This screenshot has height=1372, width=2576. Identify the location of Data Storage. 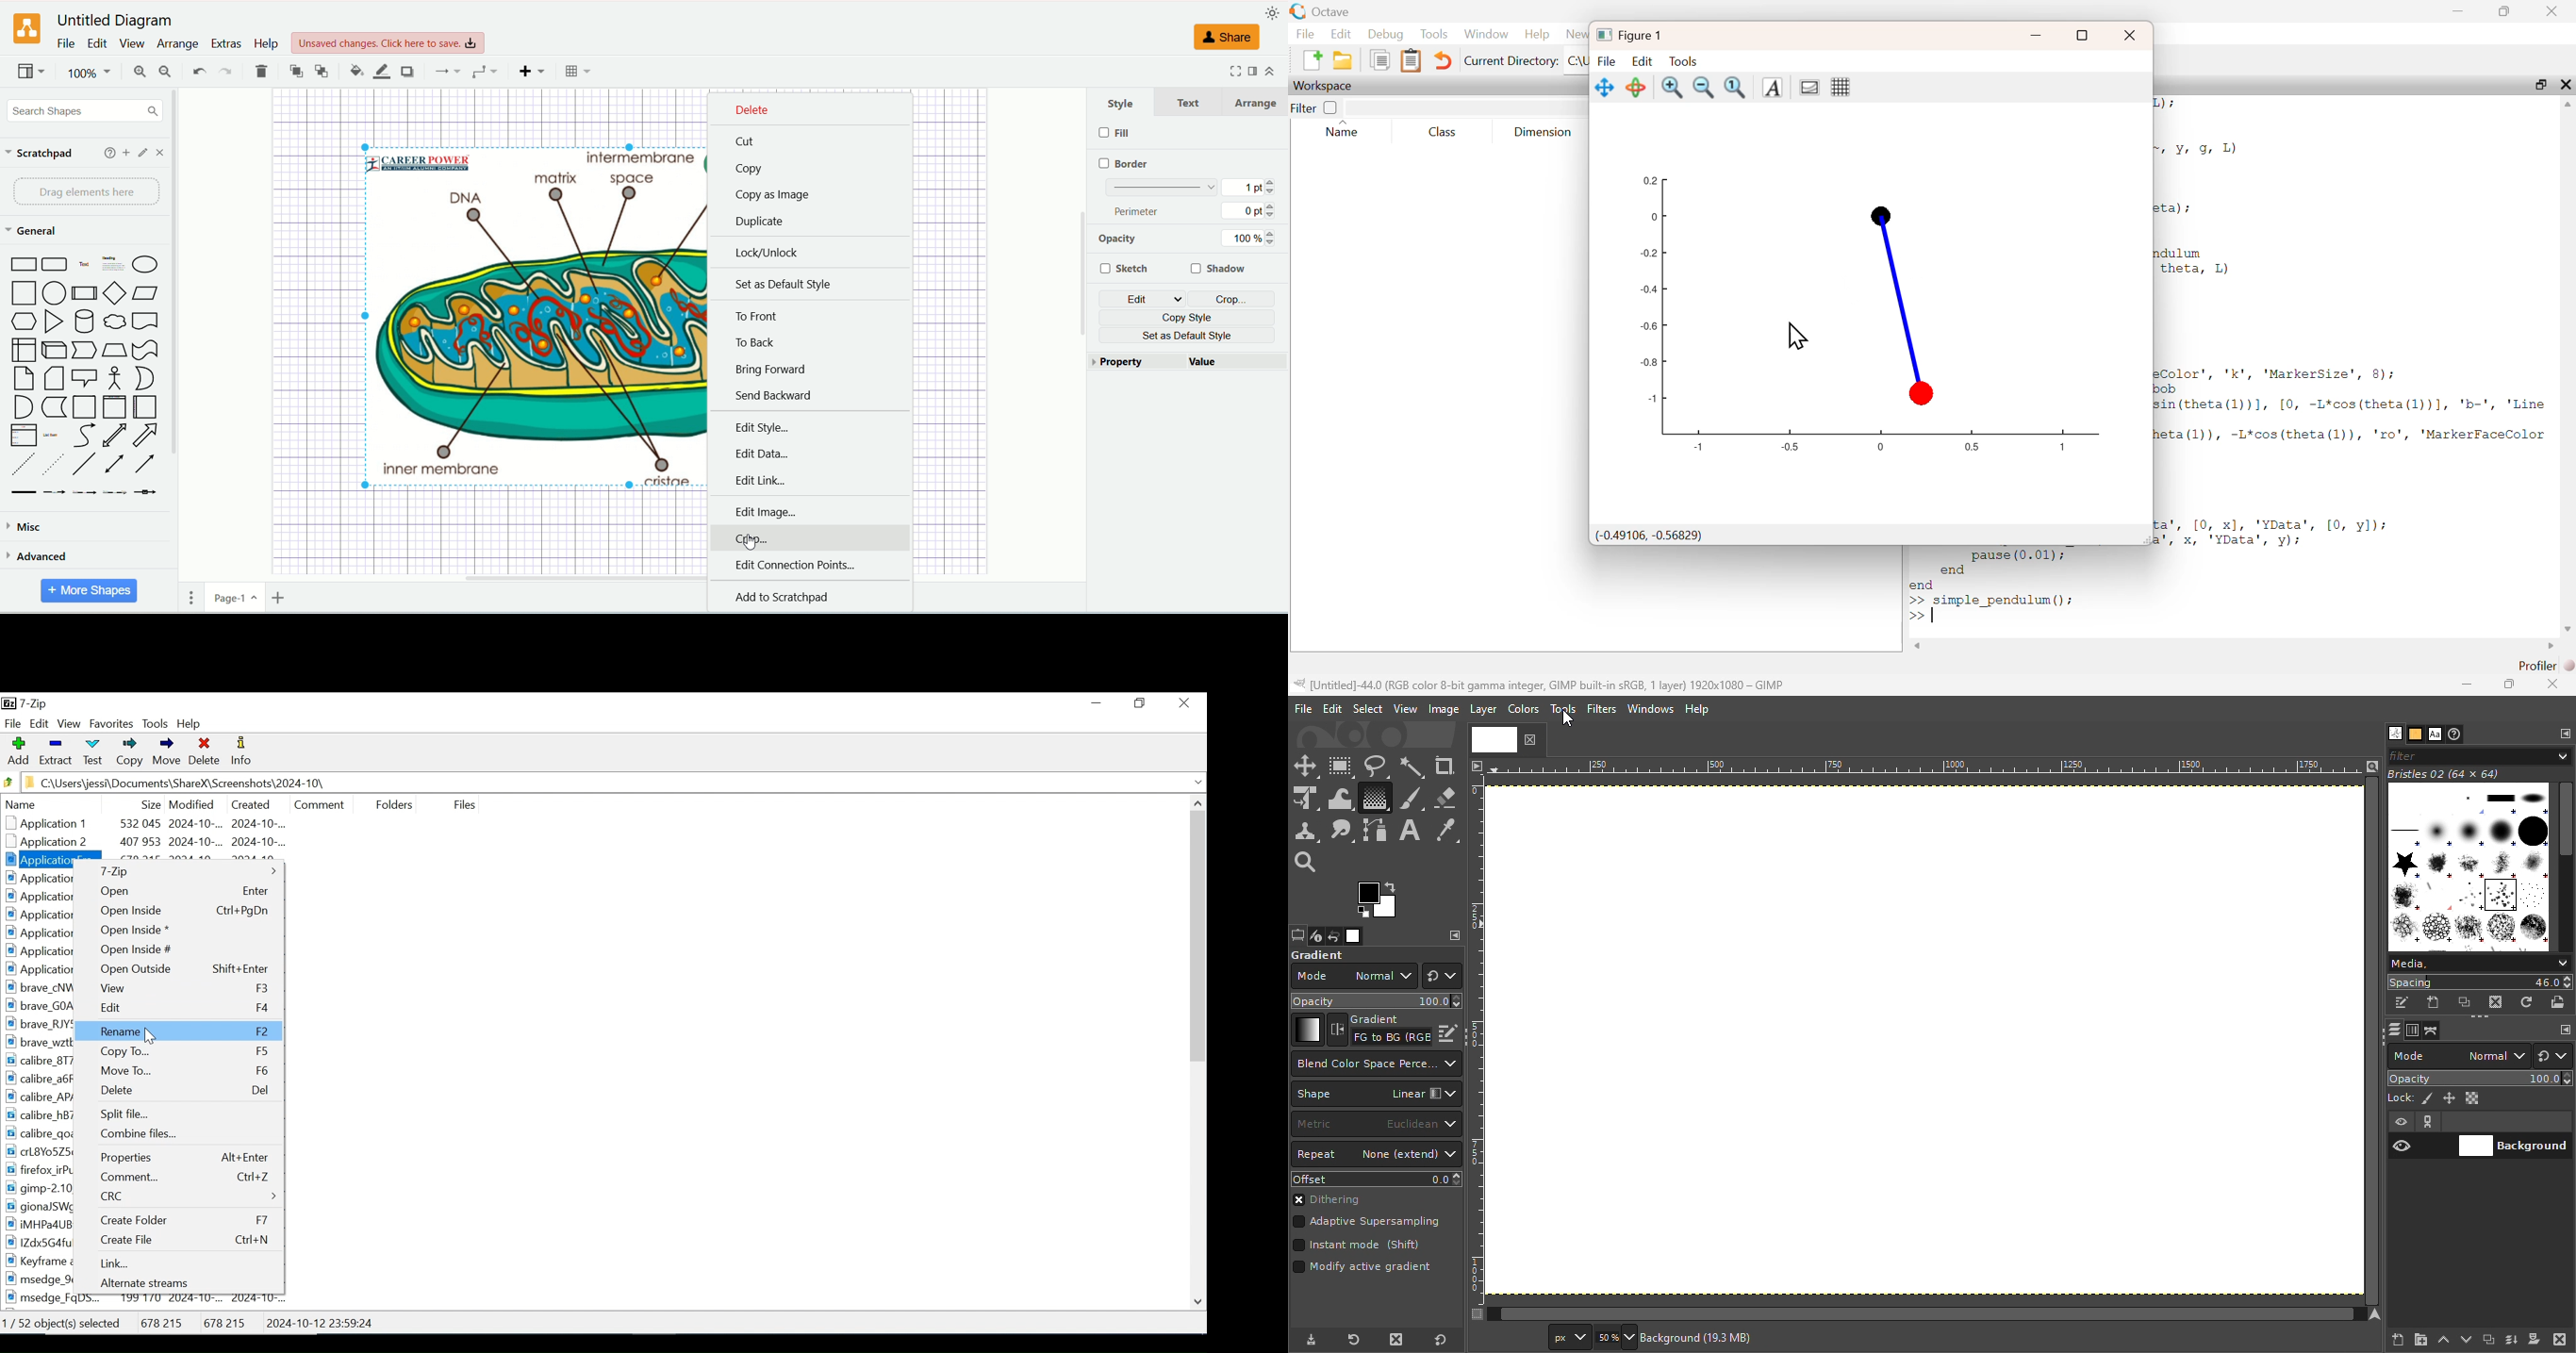
(54, 409).